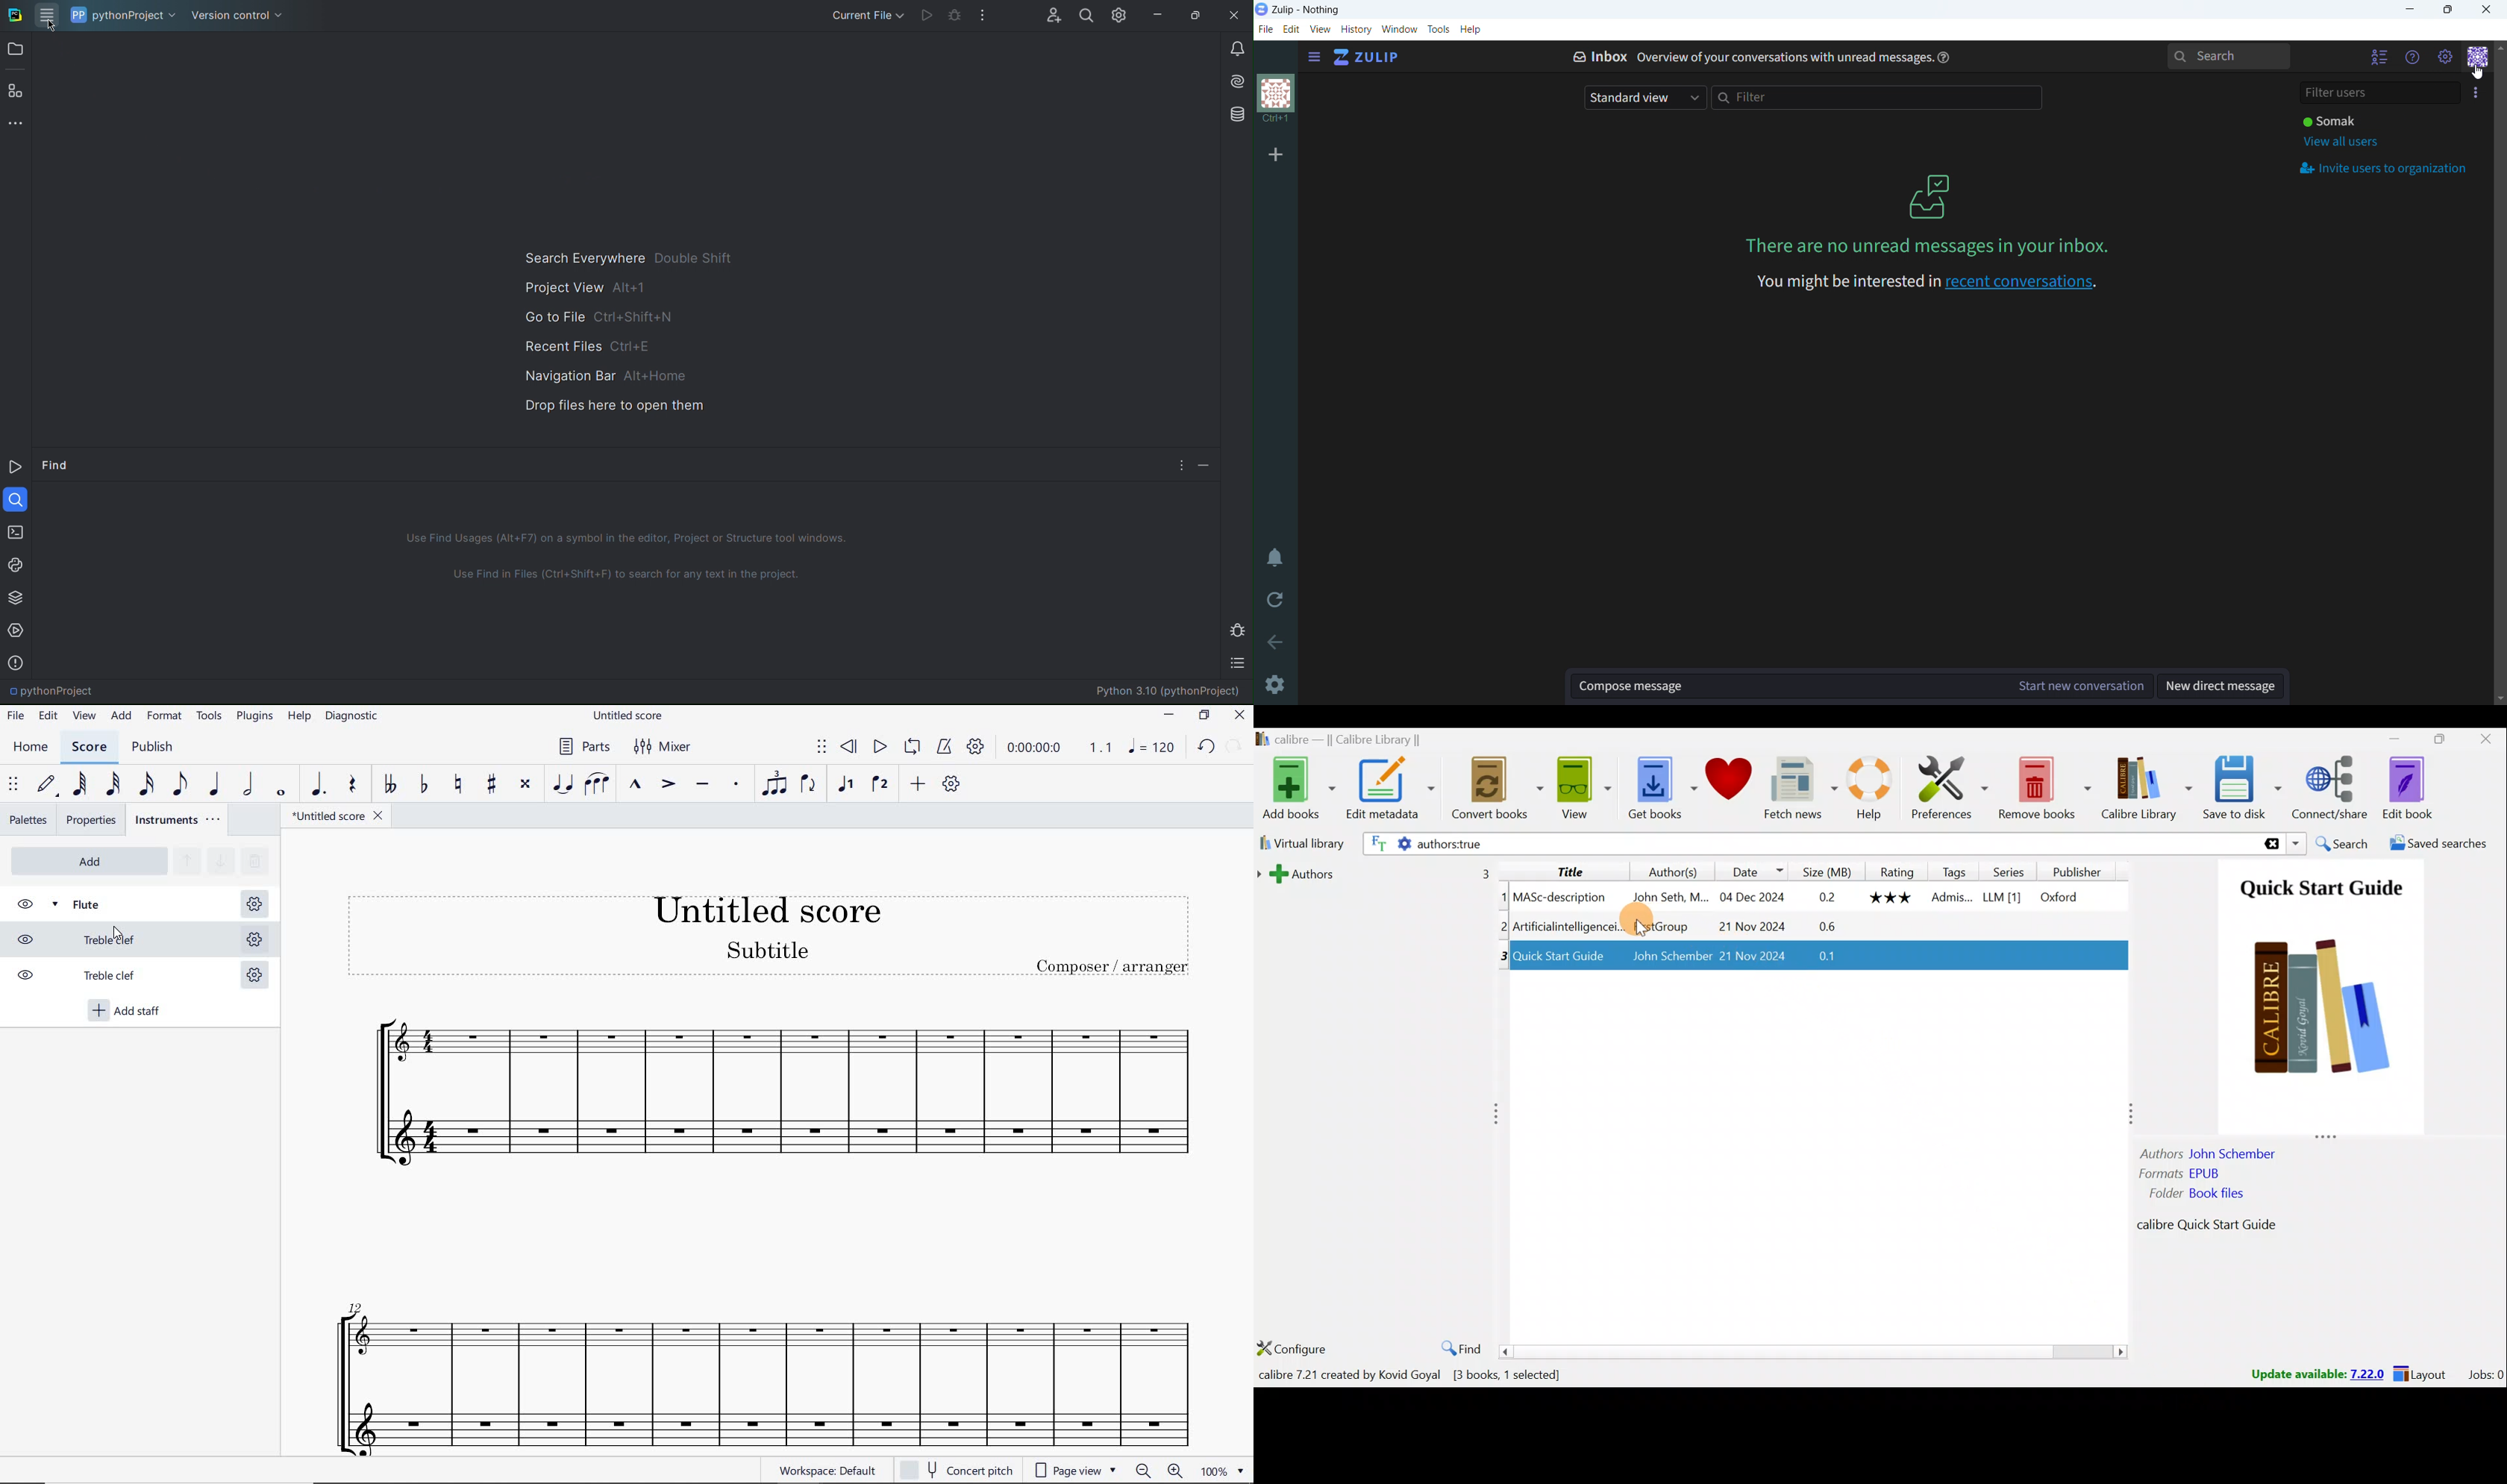 The image size is (2520, 1484). I want to click on Scroll bar, so click(1819, 1351).